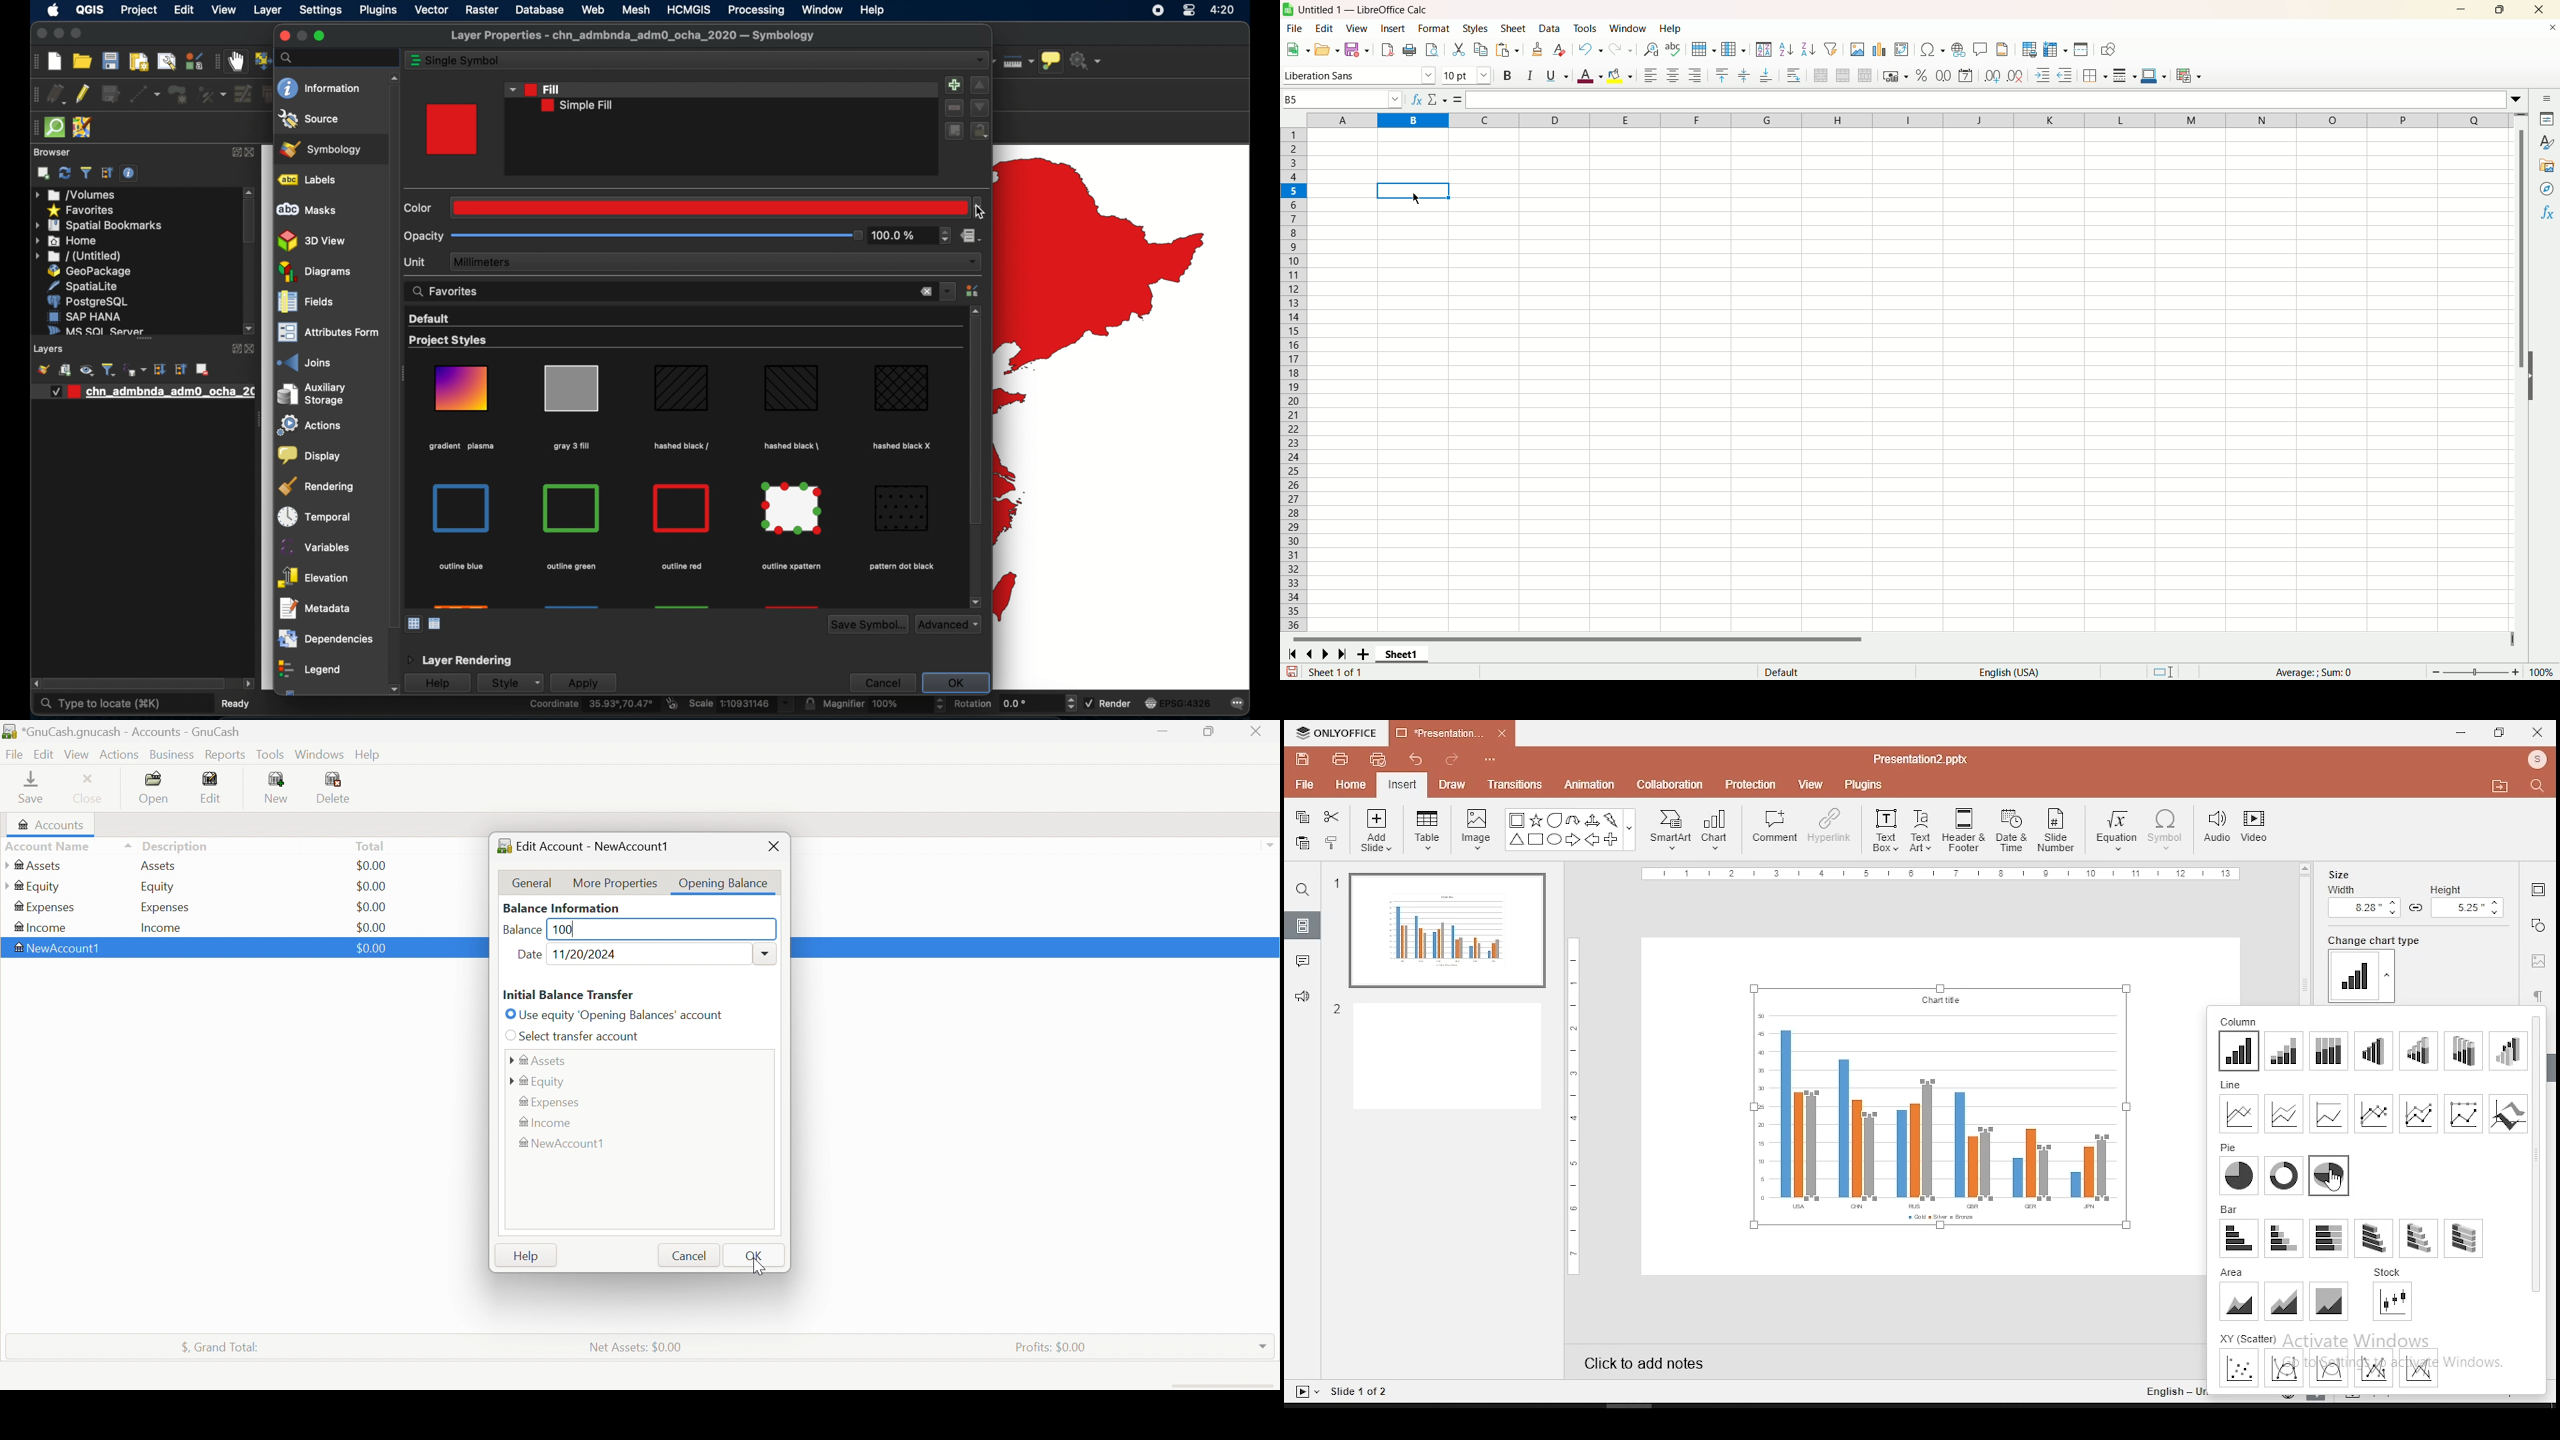 The width and height of the screenshot is (2576, 1456). What do you see at coordinates (1439, 99) in the screenshot?
I see `select function` at bounding box center [1439, 99].